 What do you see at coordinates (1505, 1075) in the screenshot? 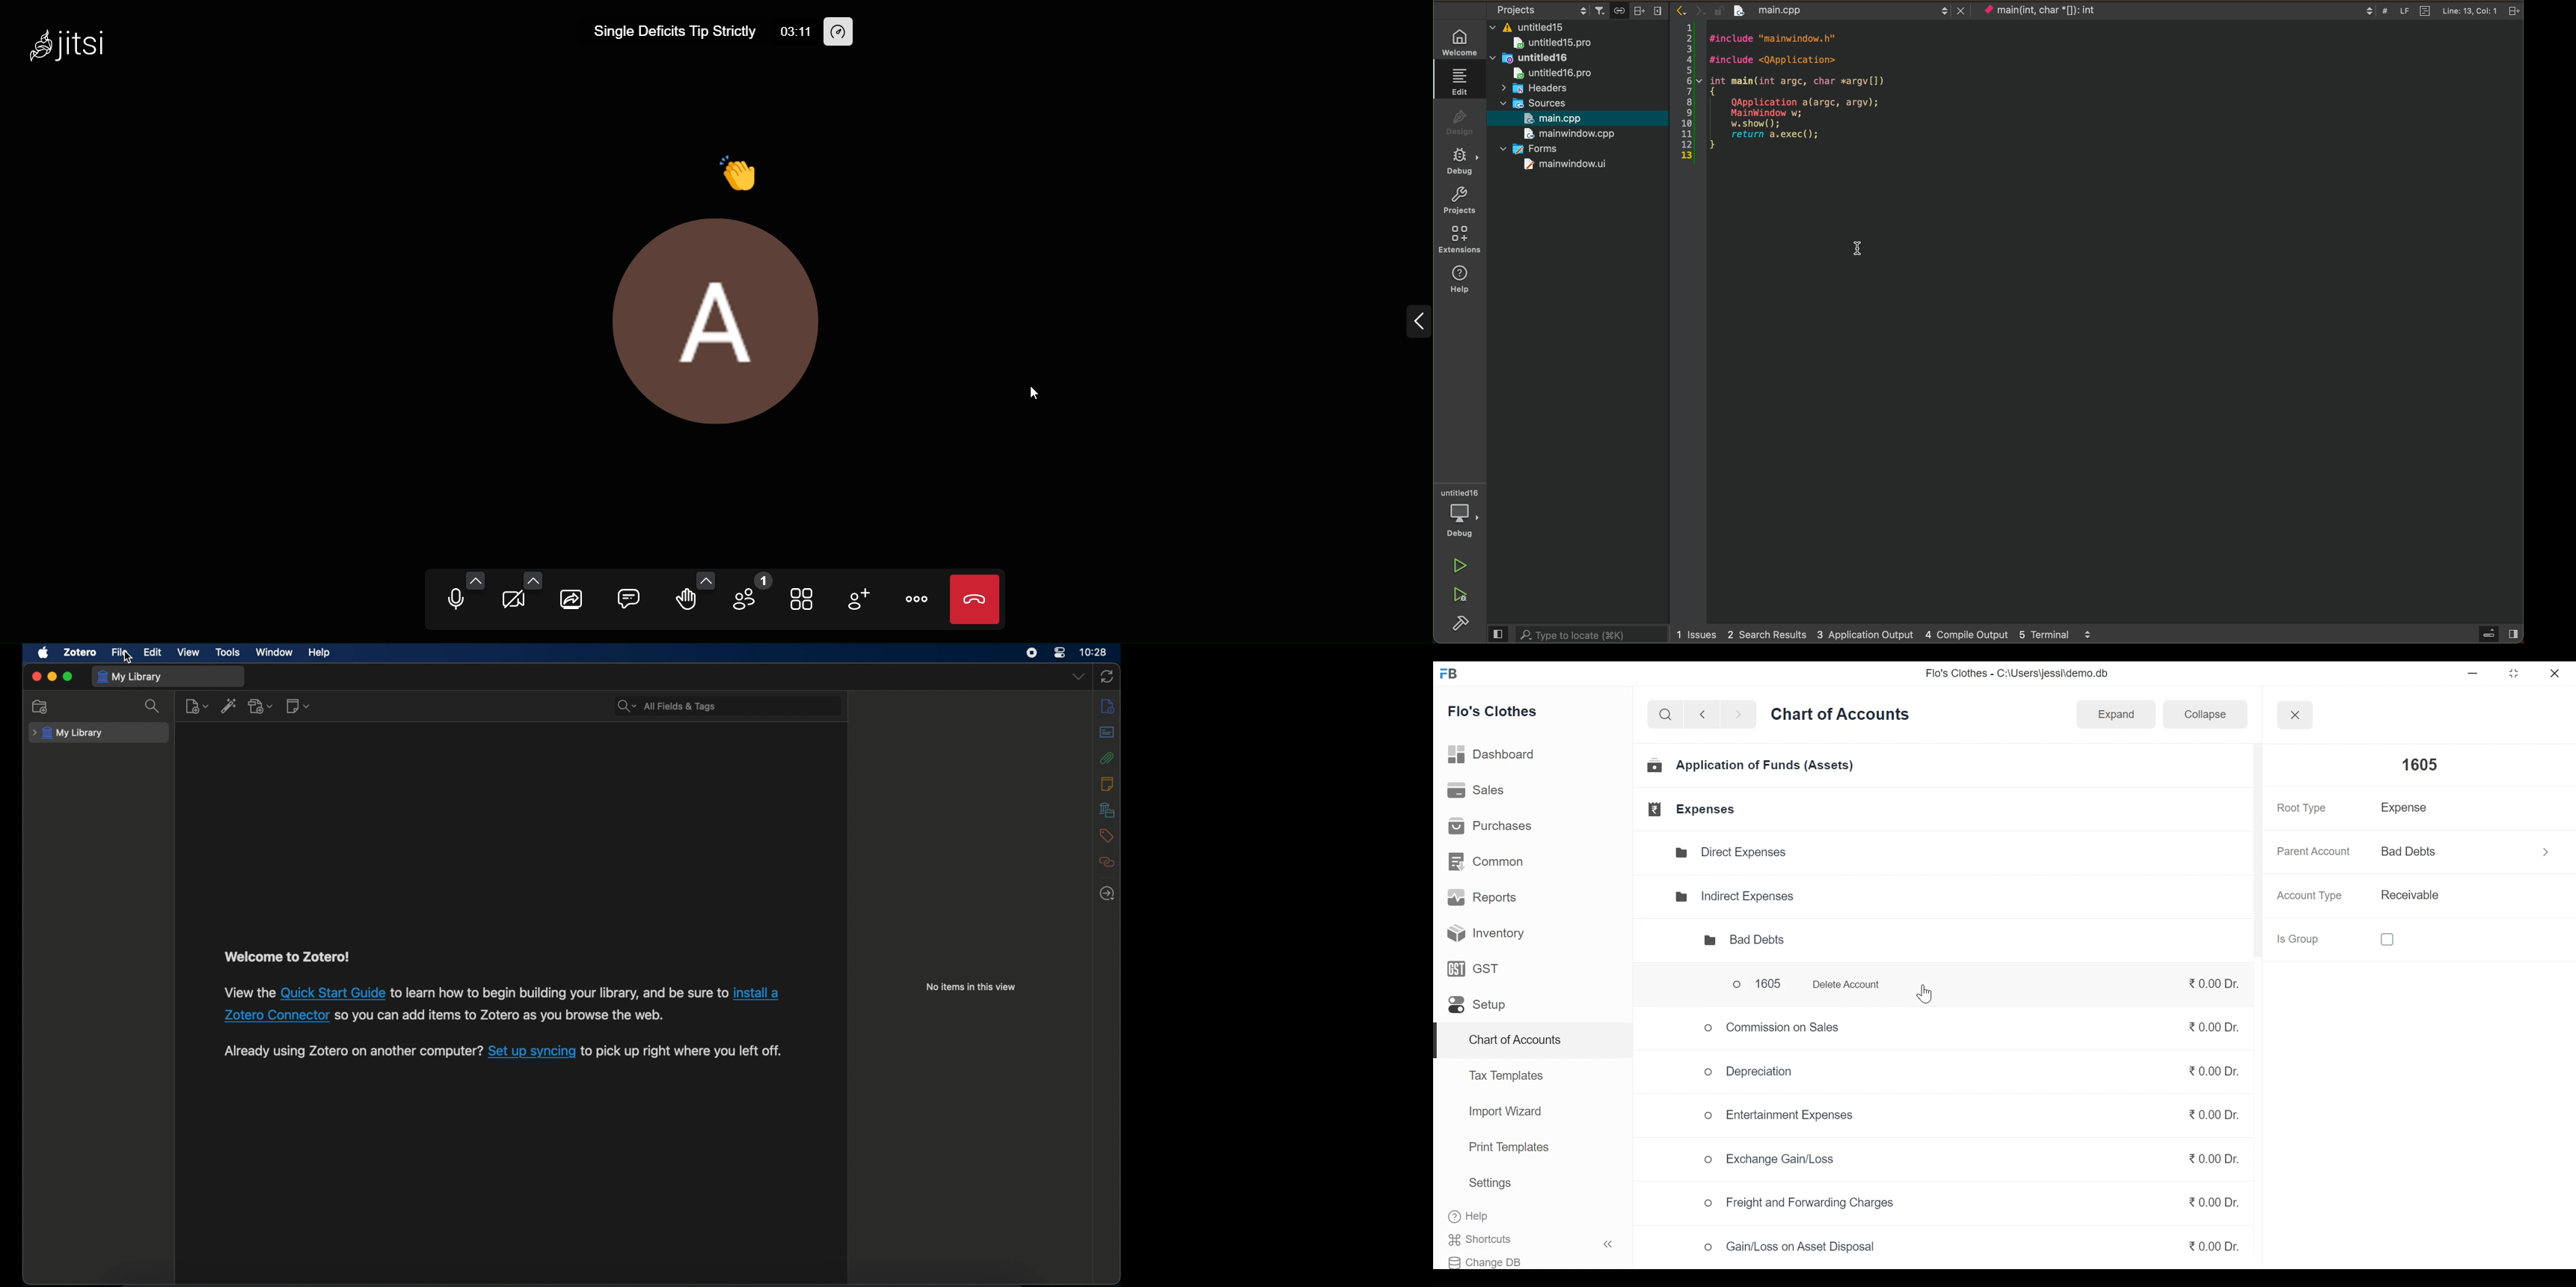
I see `Tax Templates` at bounding box center [1505, 1075].